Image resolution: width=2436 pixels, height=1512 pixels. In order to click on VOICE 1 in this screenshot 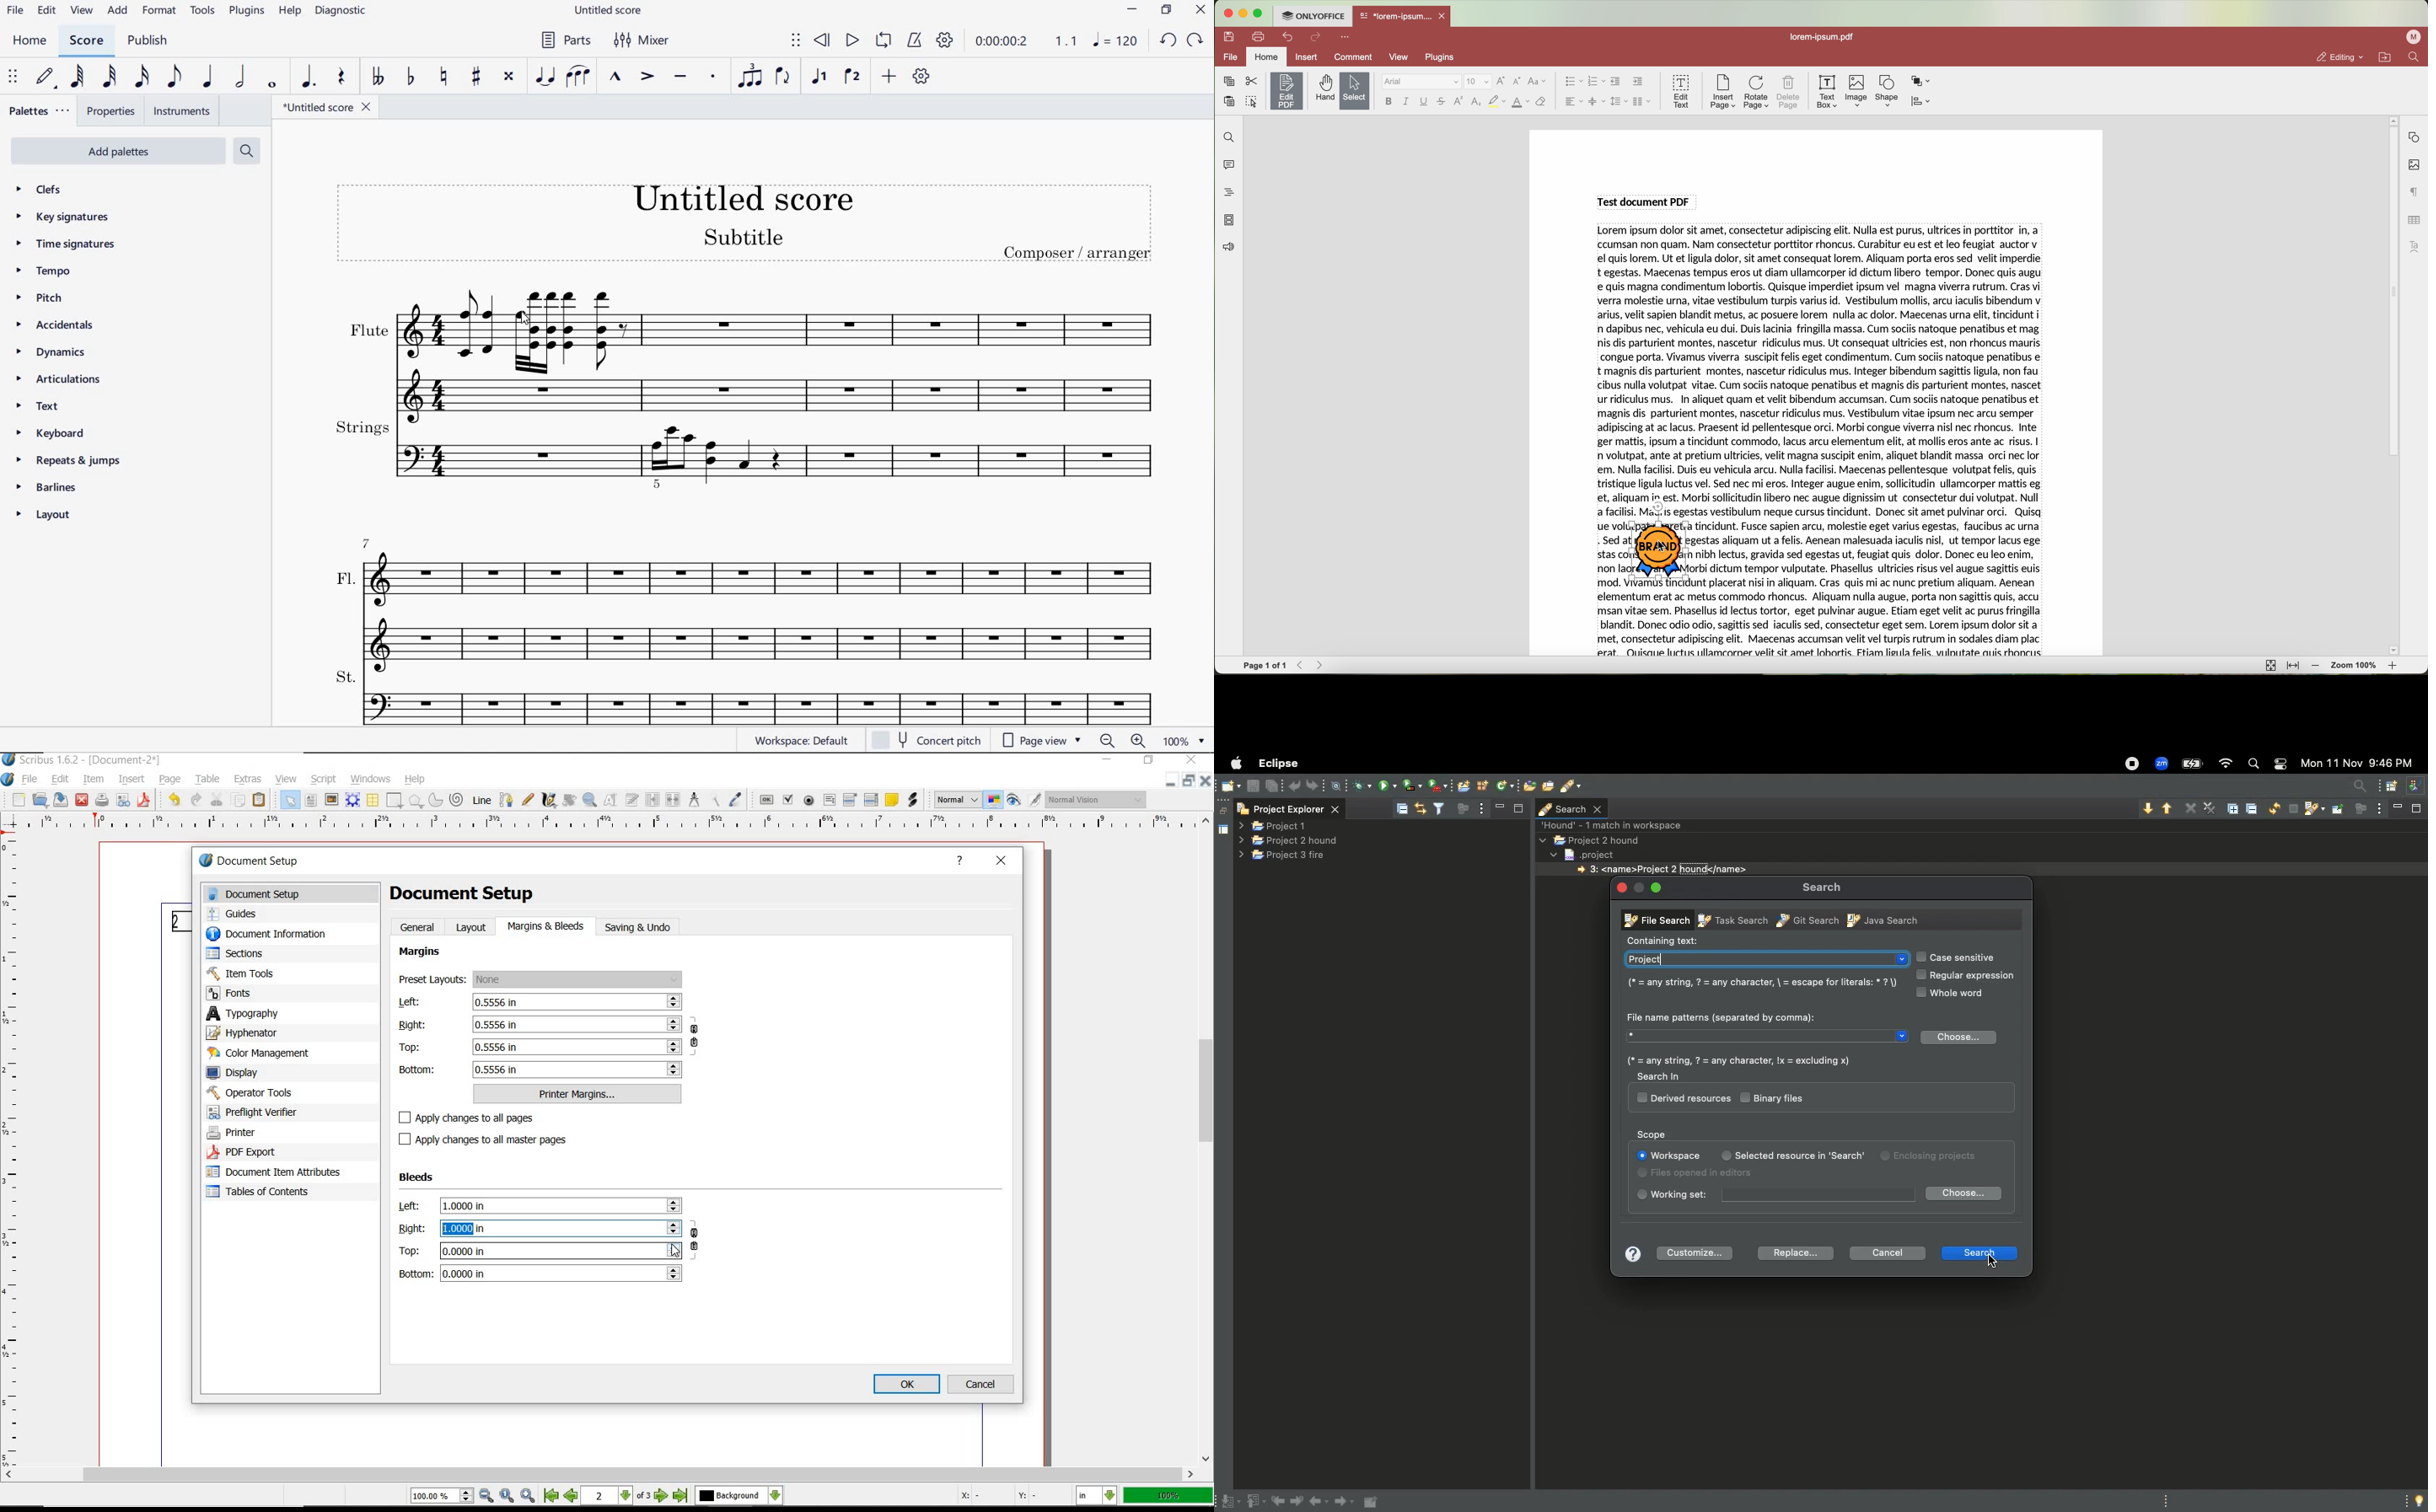, I will do `click(818, 77)`.